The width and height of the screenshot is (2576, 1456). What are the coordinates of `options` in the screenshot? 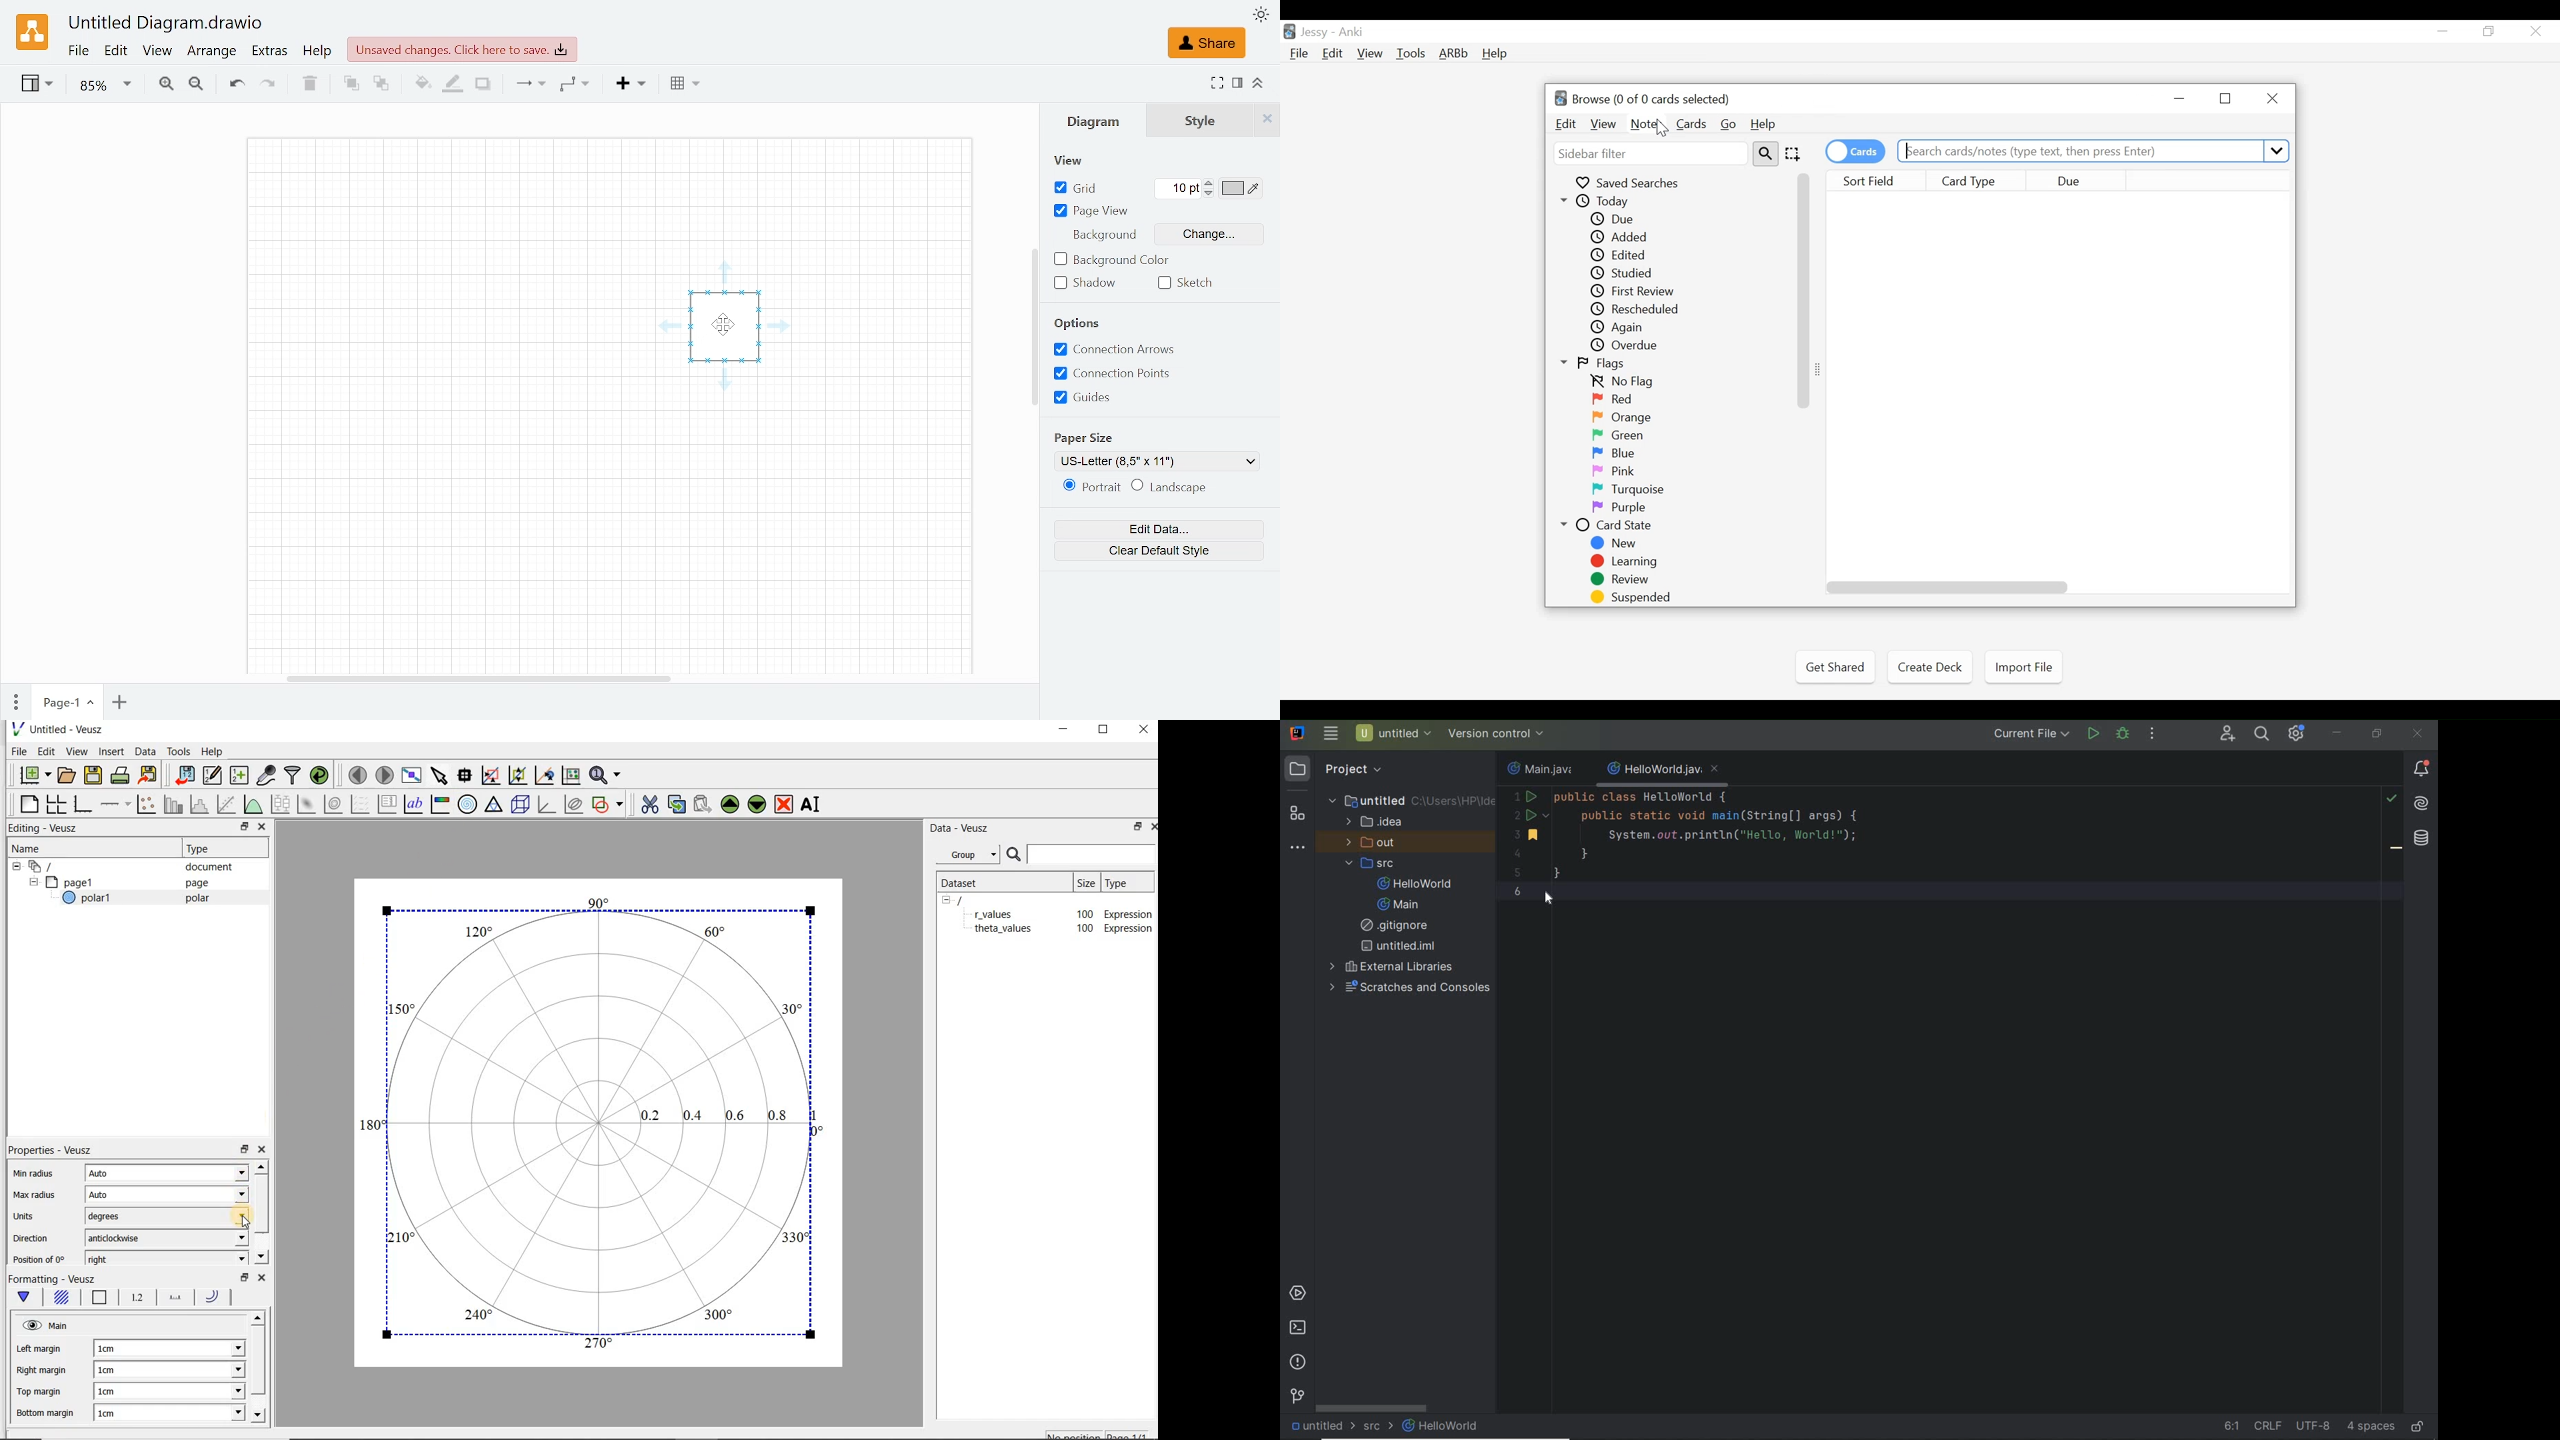 It's located at (1080, 323).